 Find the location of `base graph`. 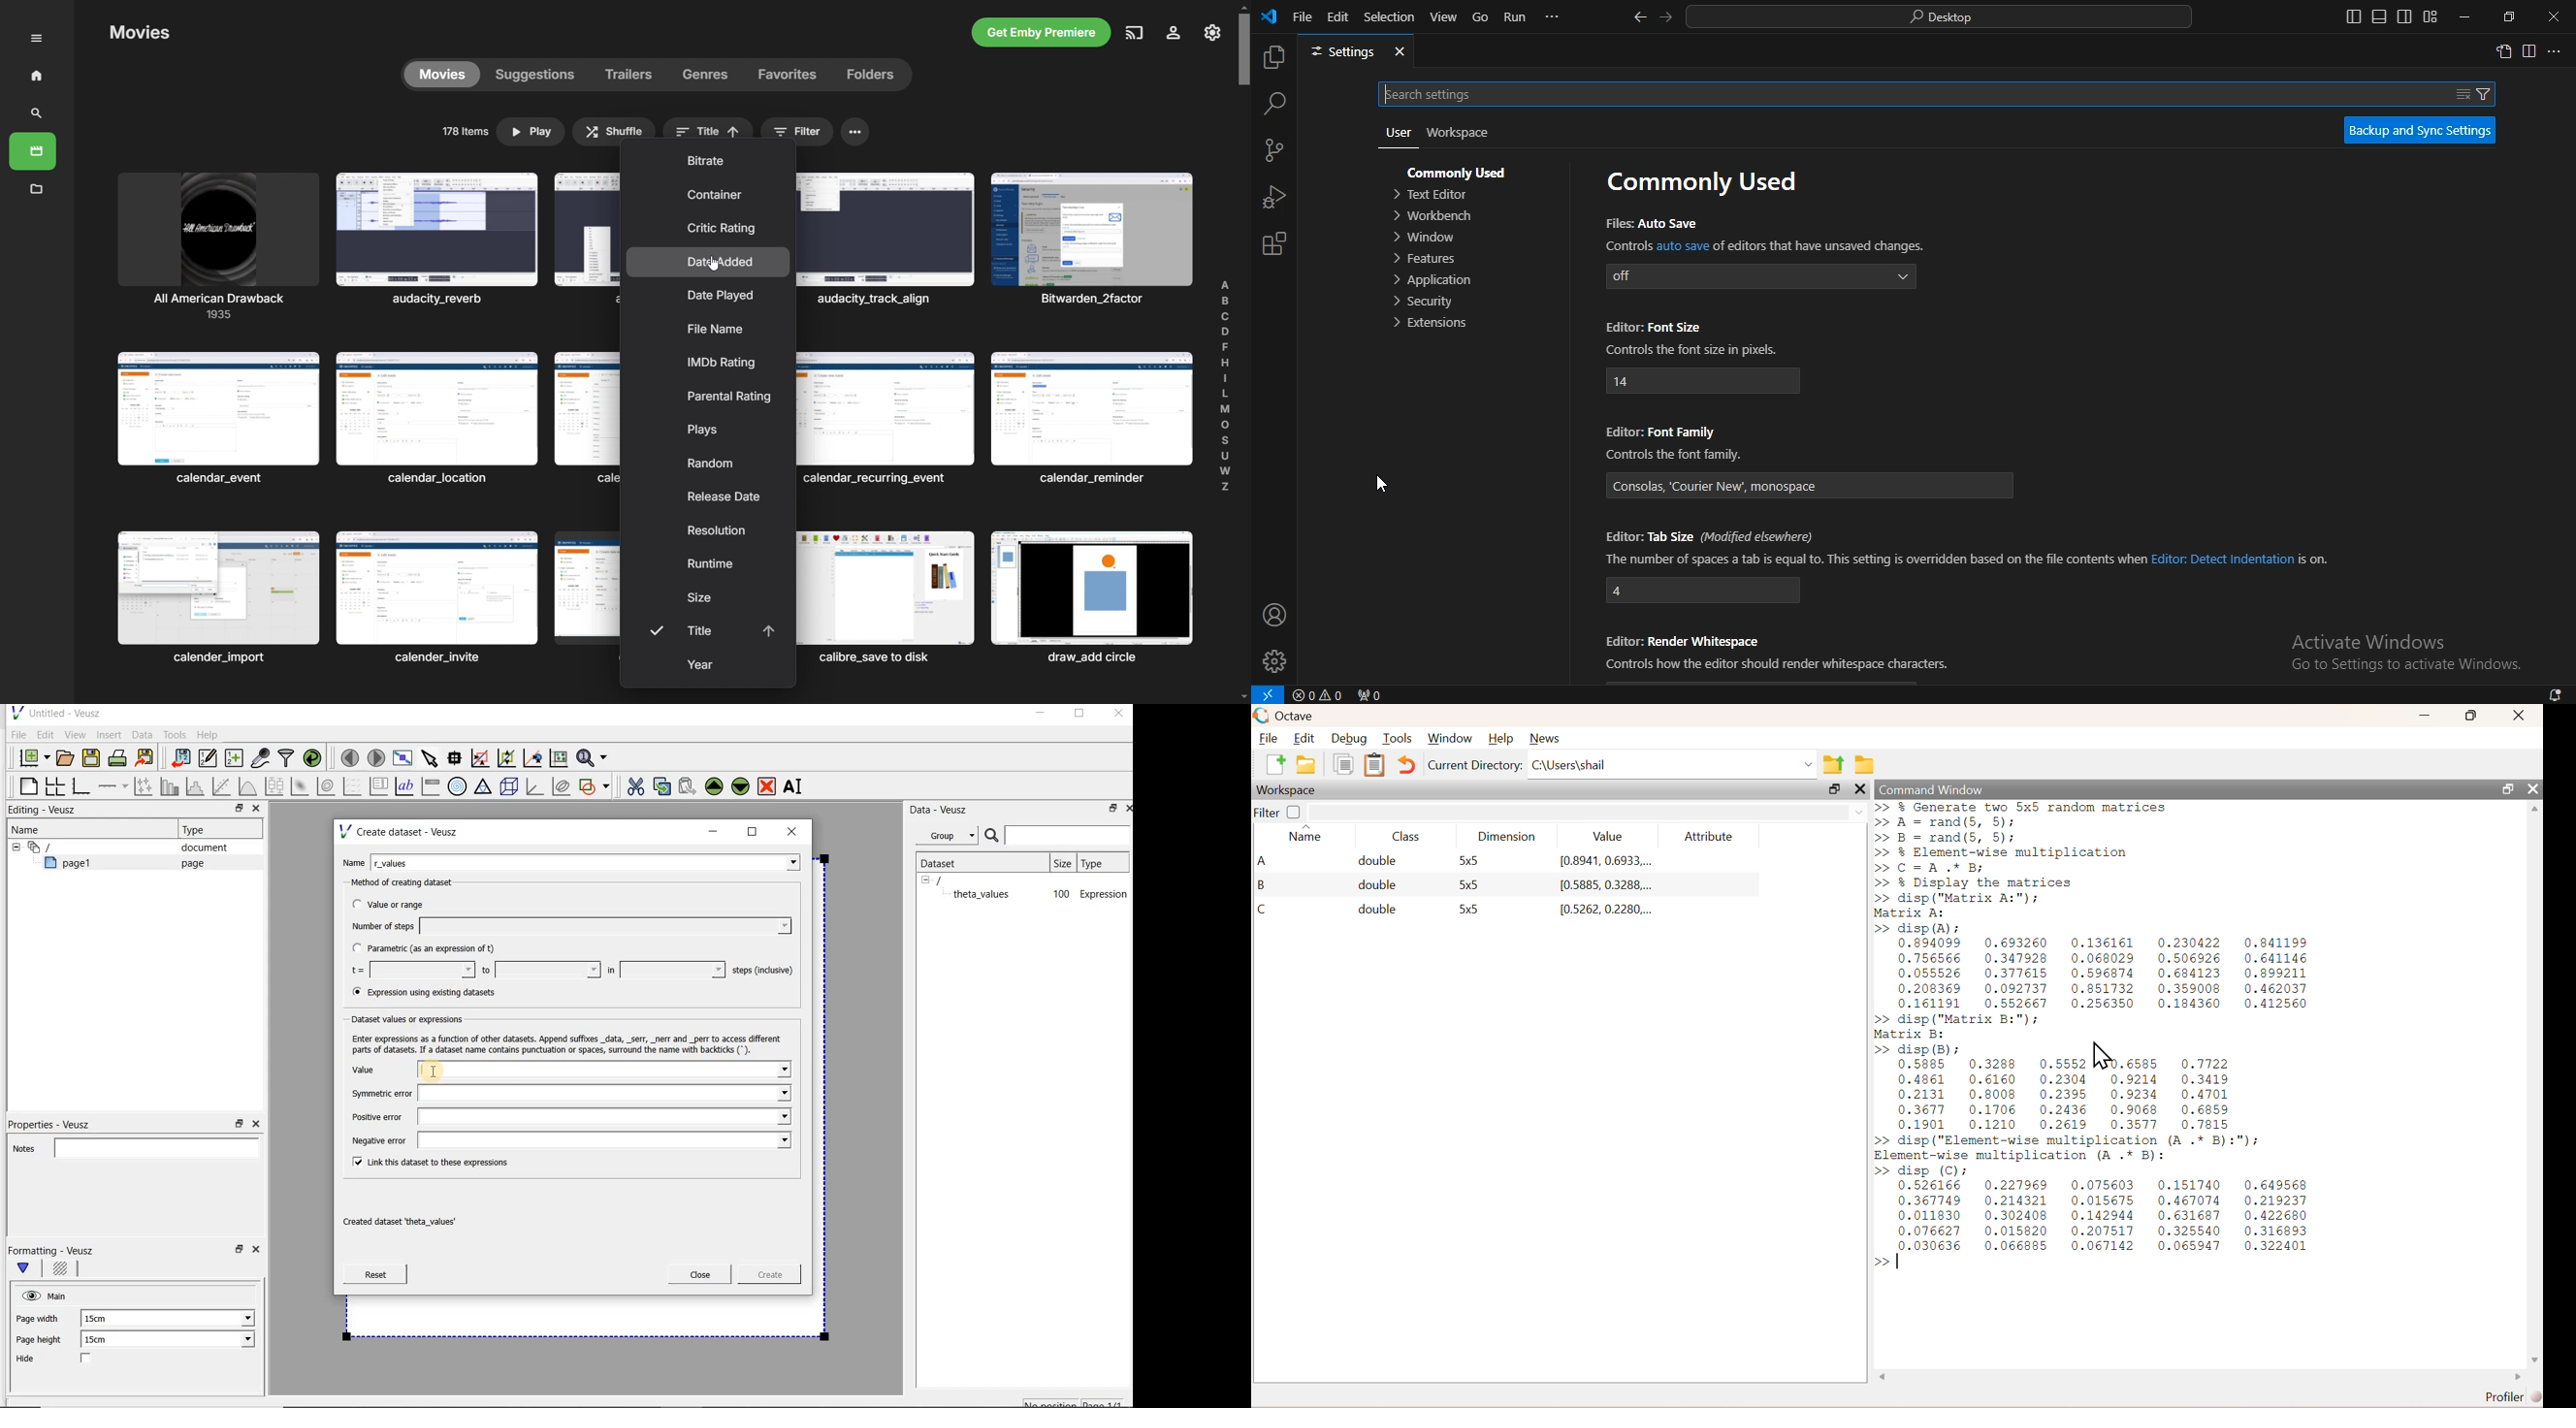

base graph is located at coordinates (80, 787).